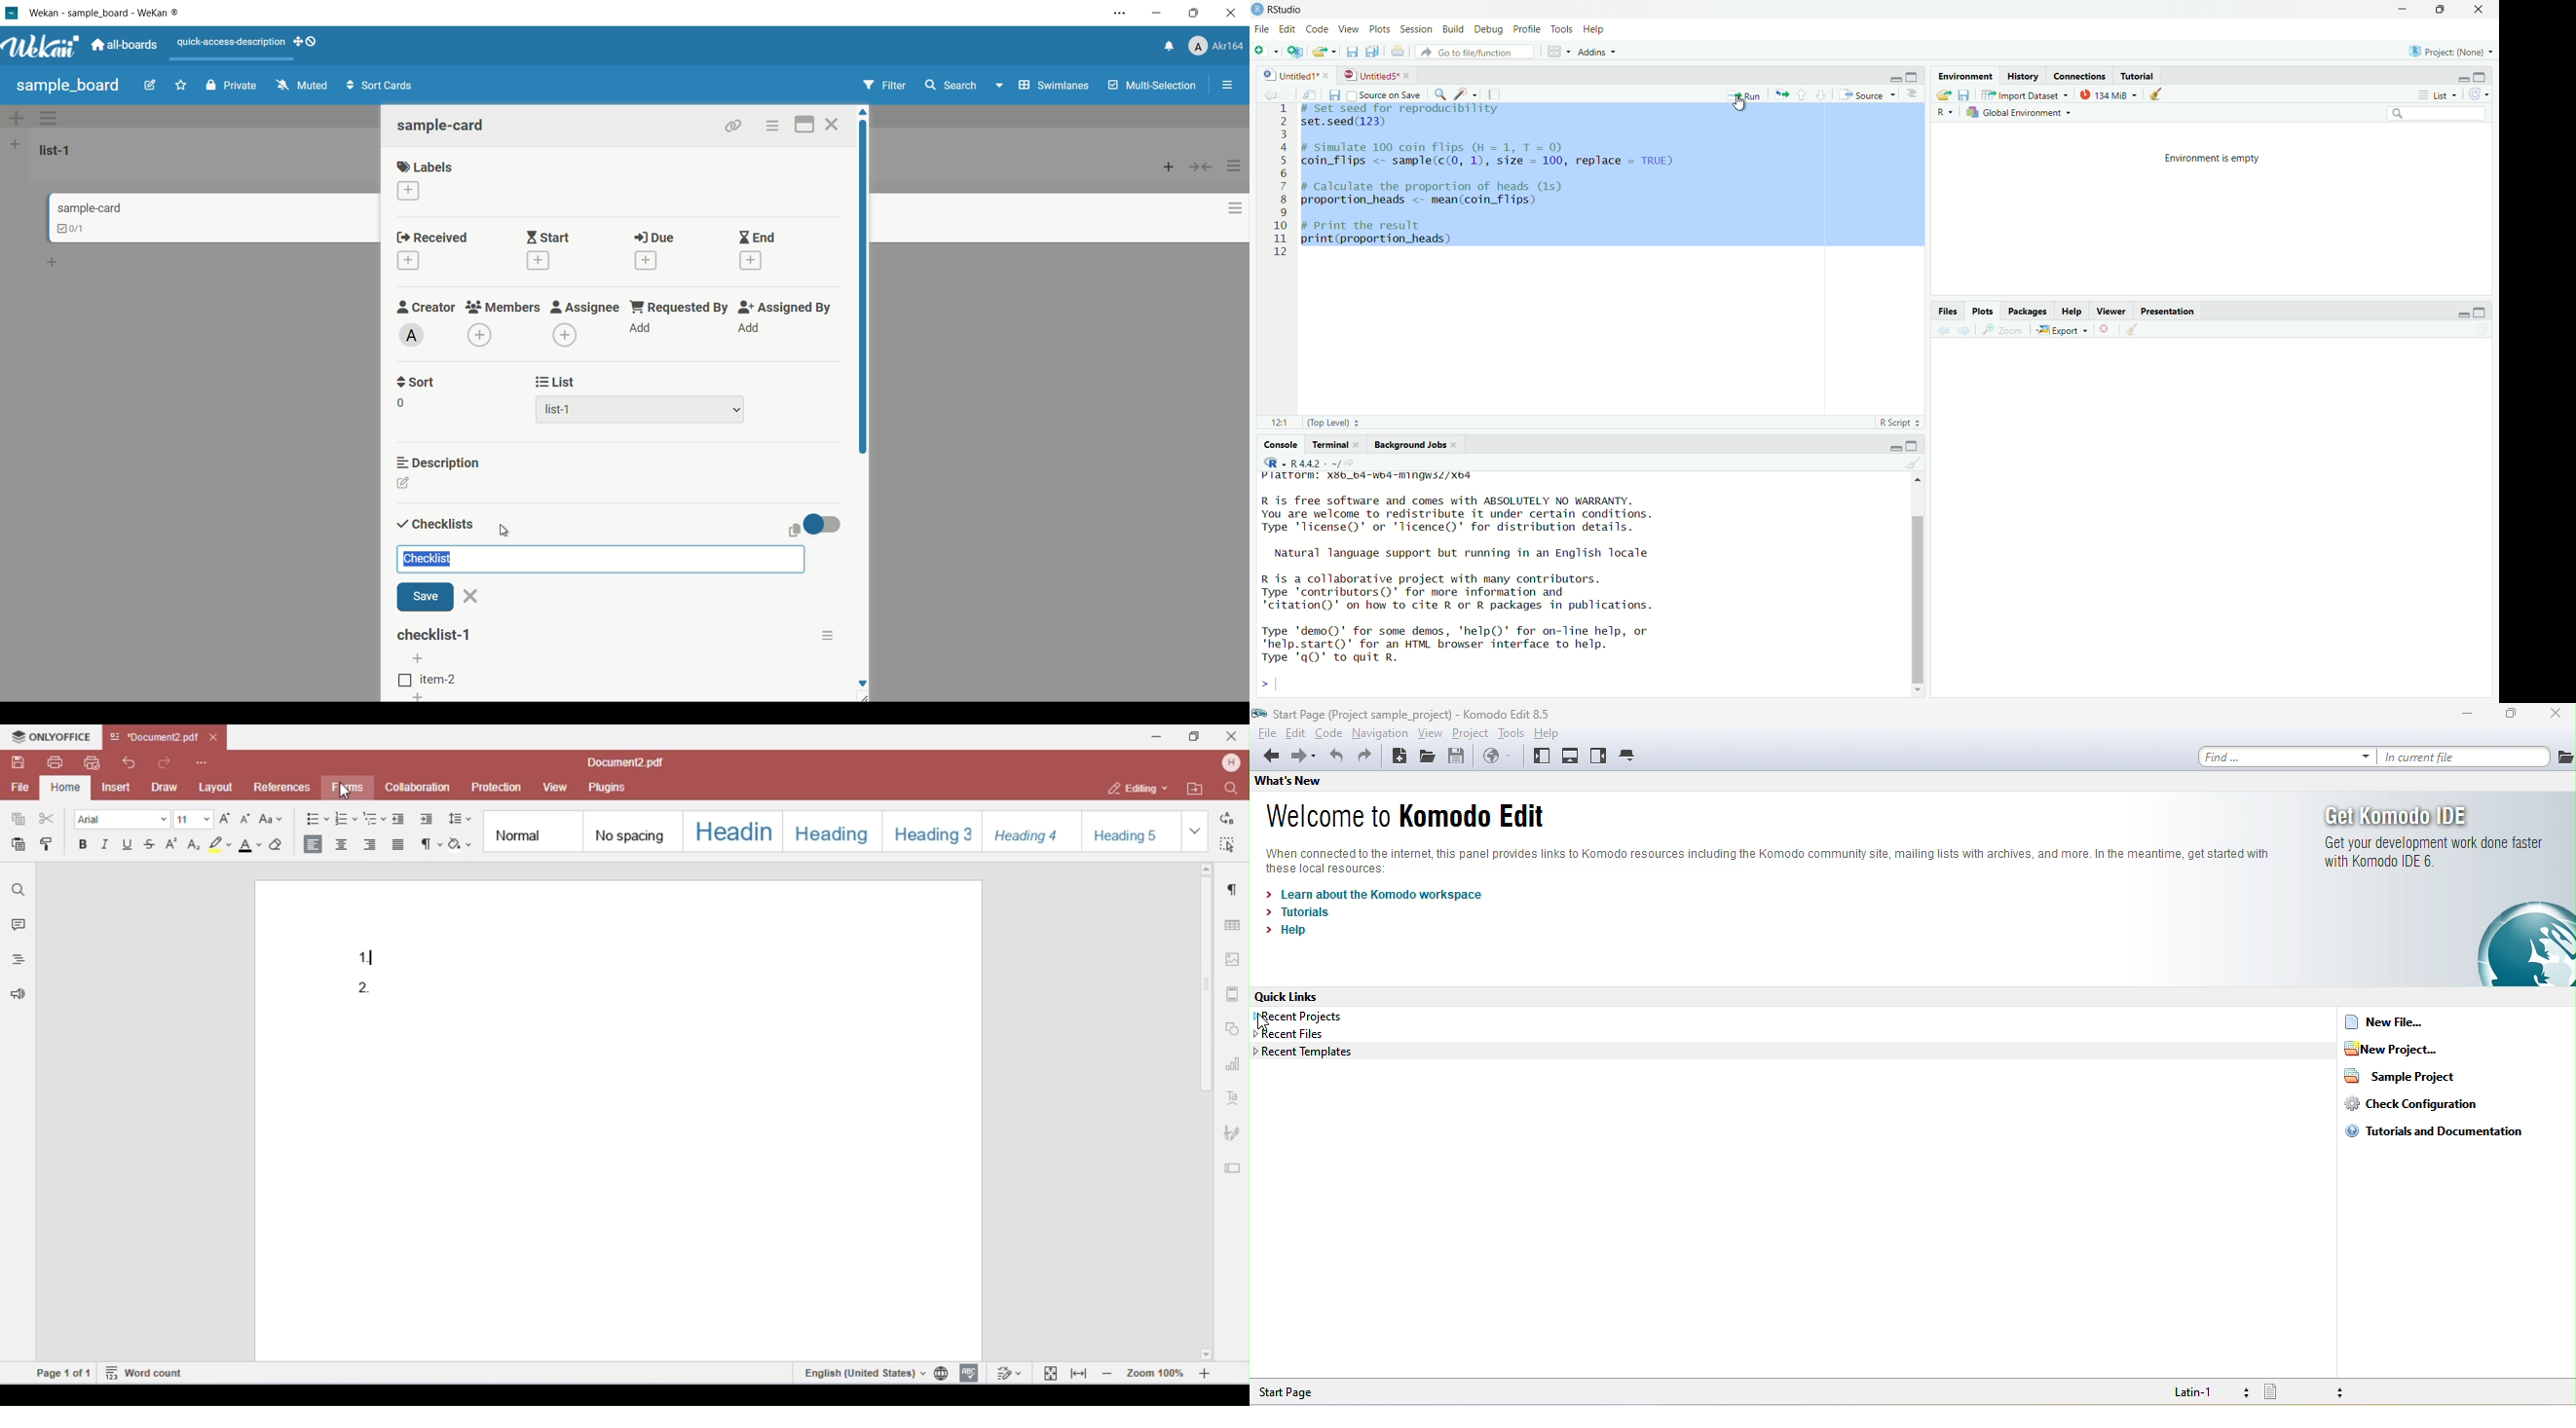 The width and height of the screenshot is (2576, 1428). I want to click on untitled1, so click(1284, 74).